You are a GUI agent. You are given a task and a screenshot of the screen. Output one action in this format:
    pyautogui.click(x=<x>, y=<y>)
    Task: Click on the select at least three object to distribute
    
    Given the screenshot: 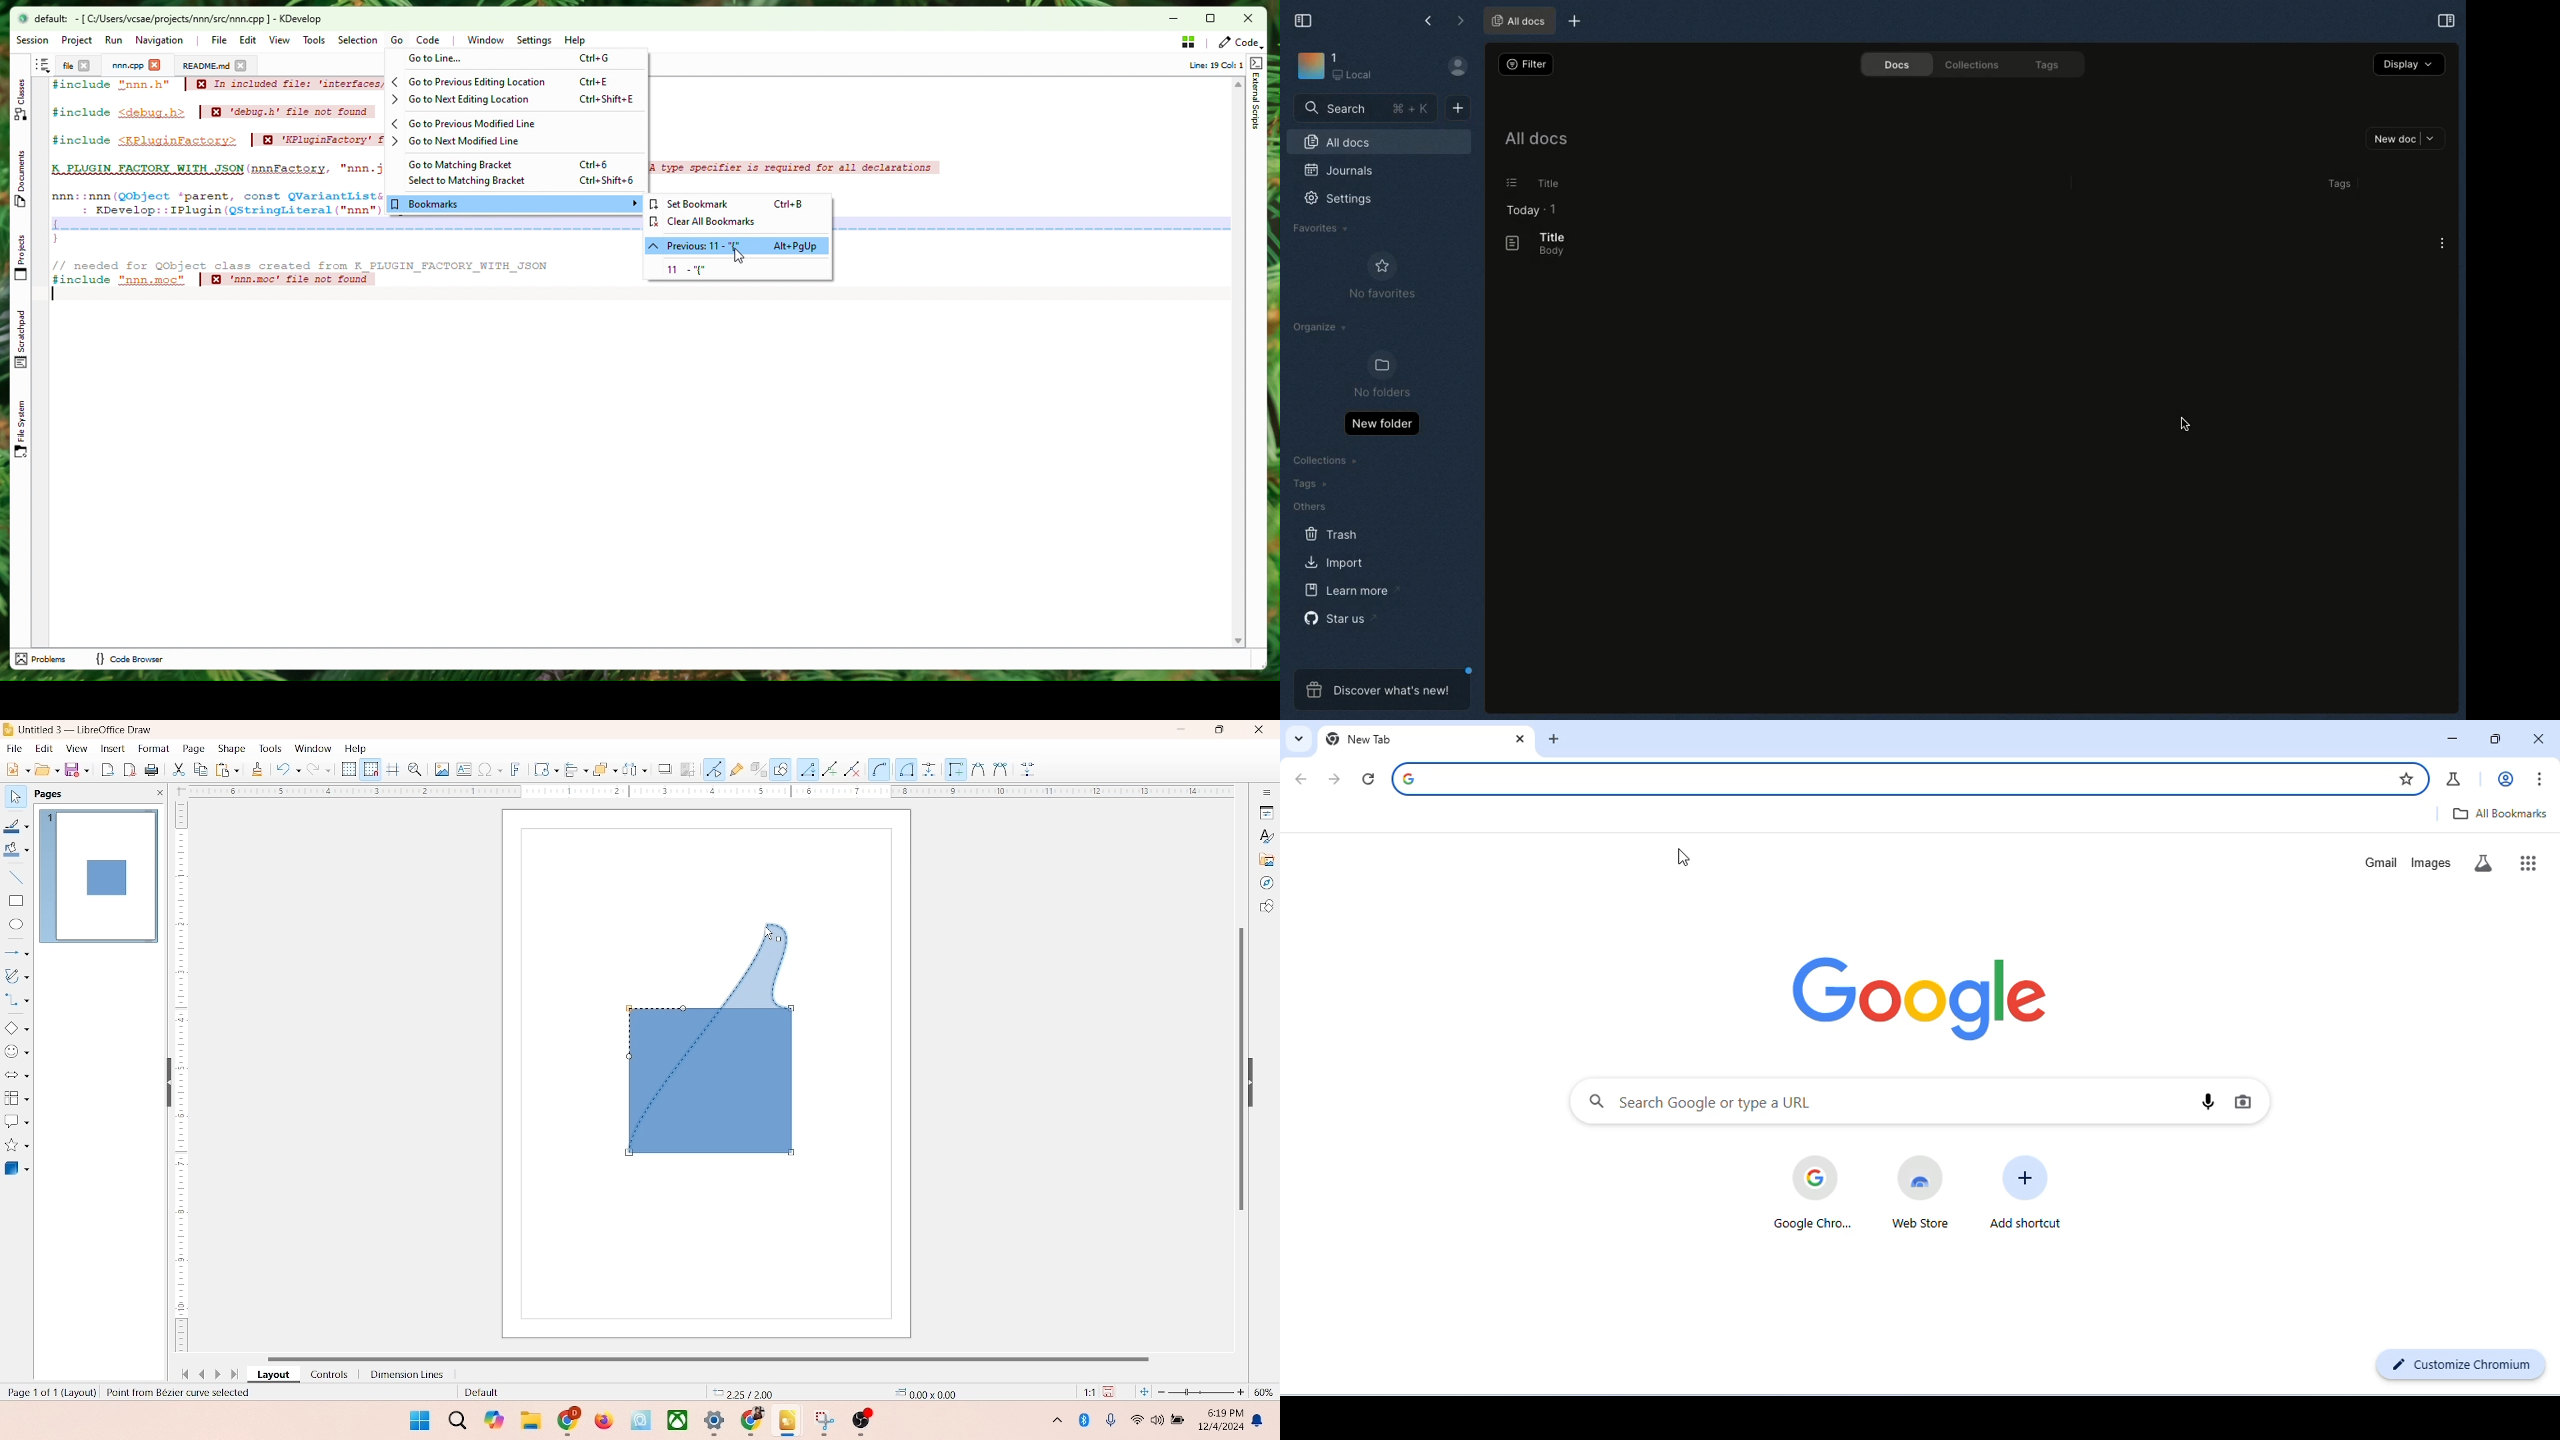 What is the action you would take?
    pyautogui.click(x=630, y=770)
    